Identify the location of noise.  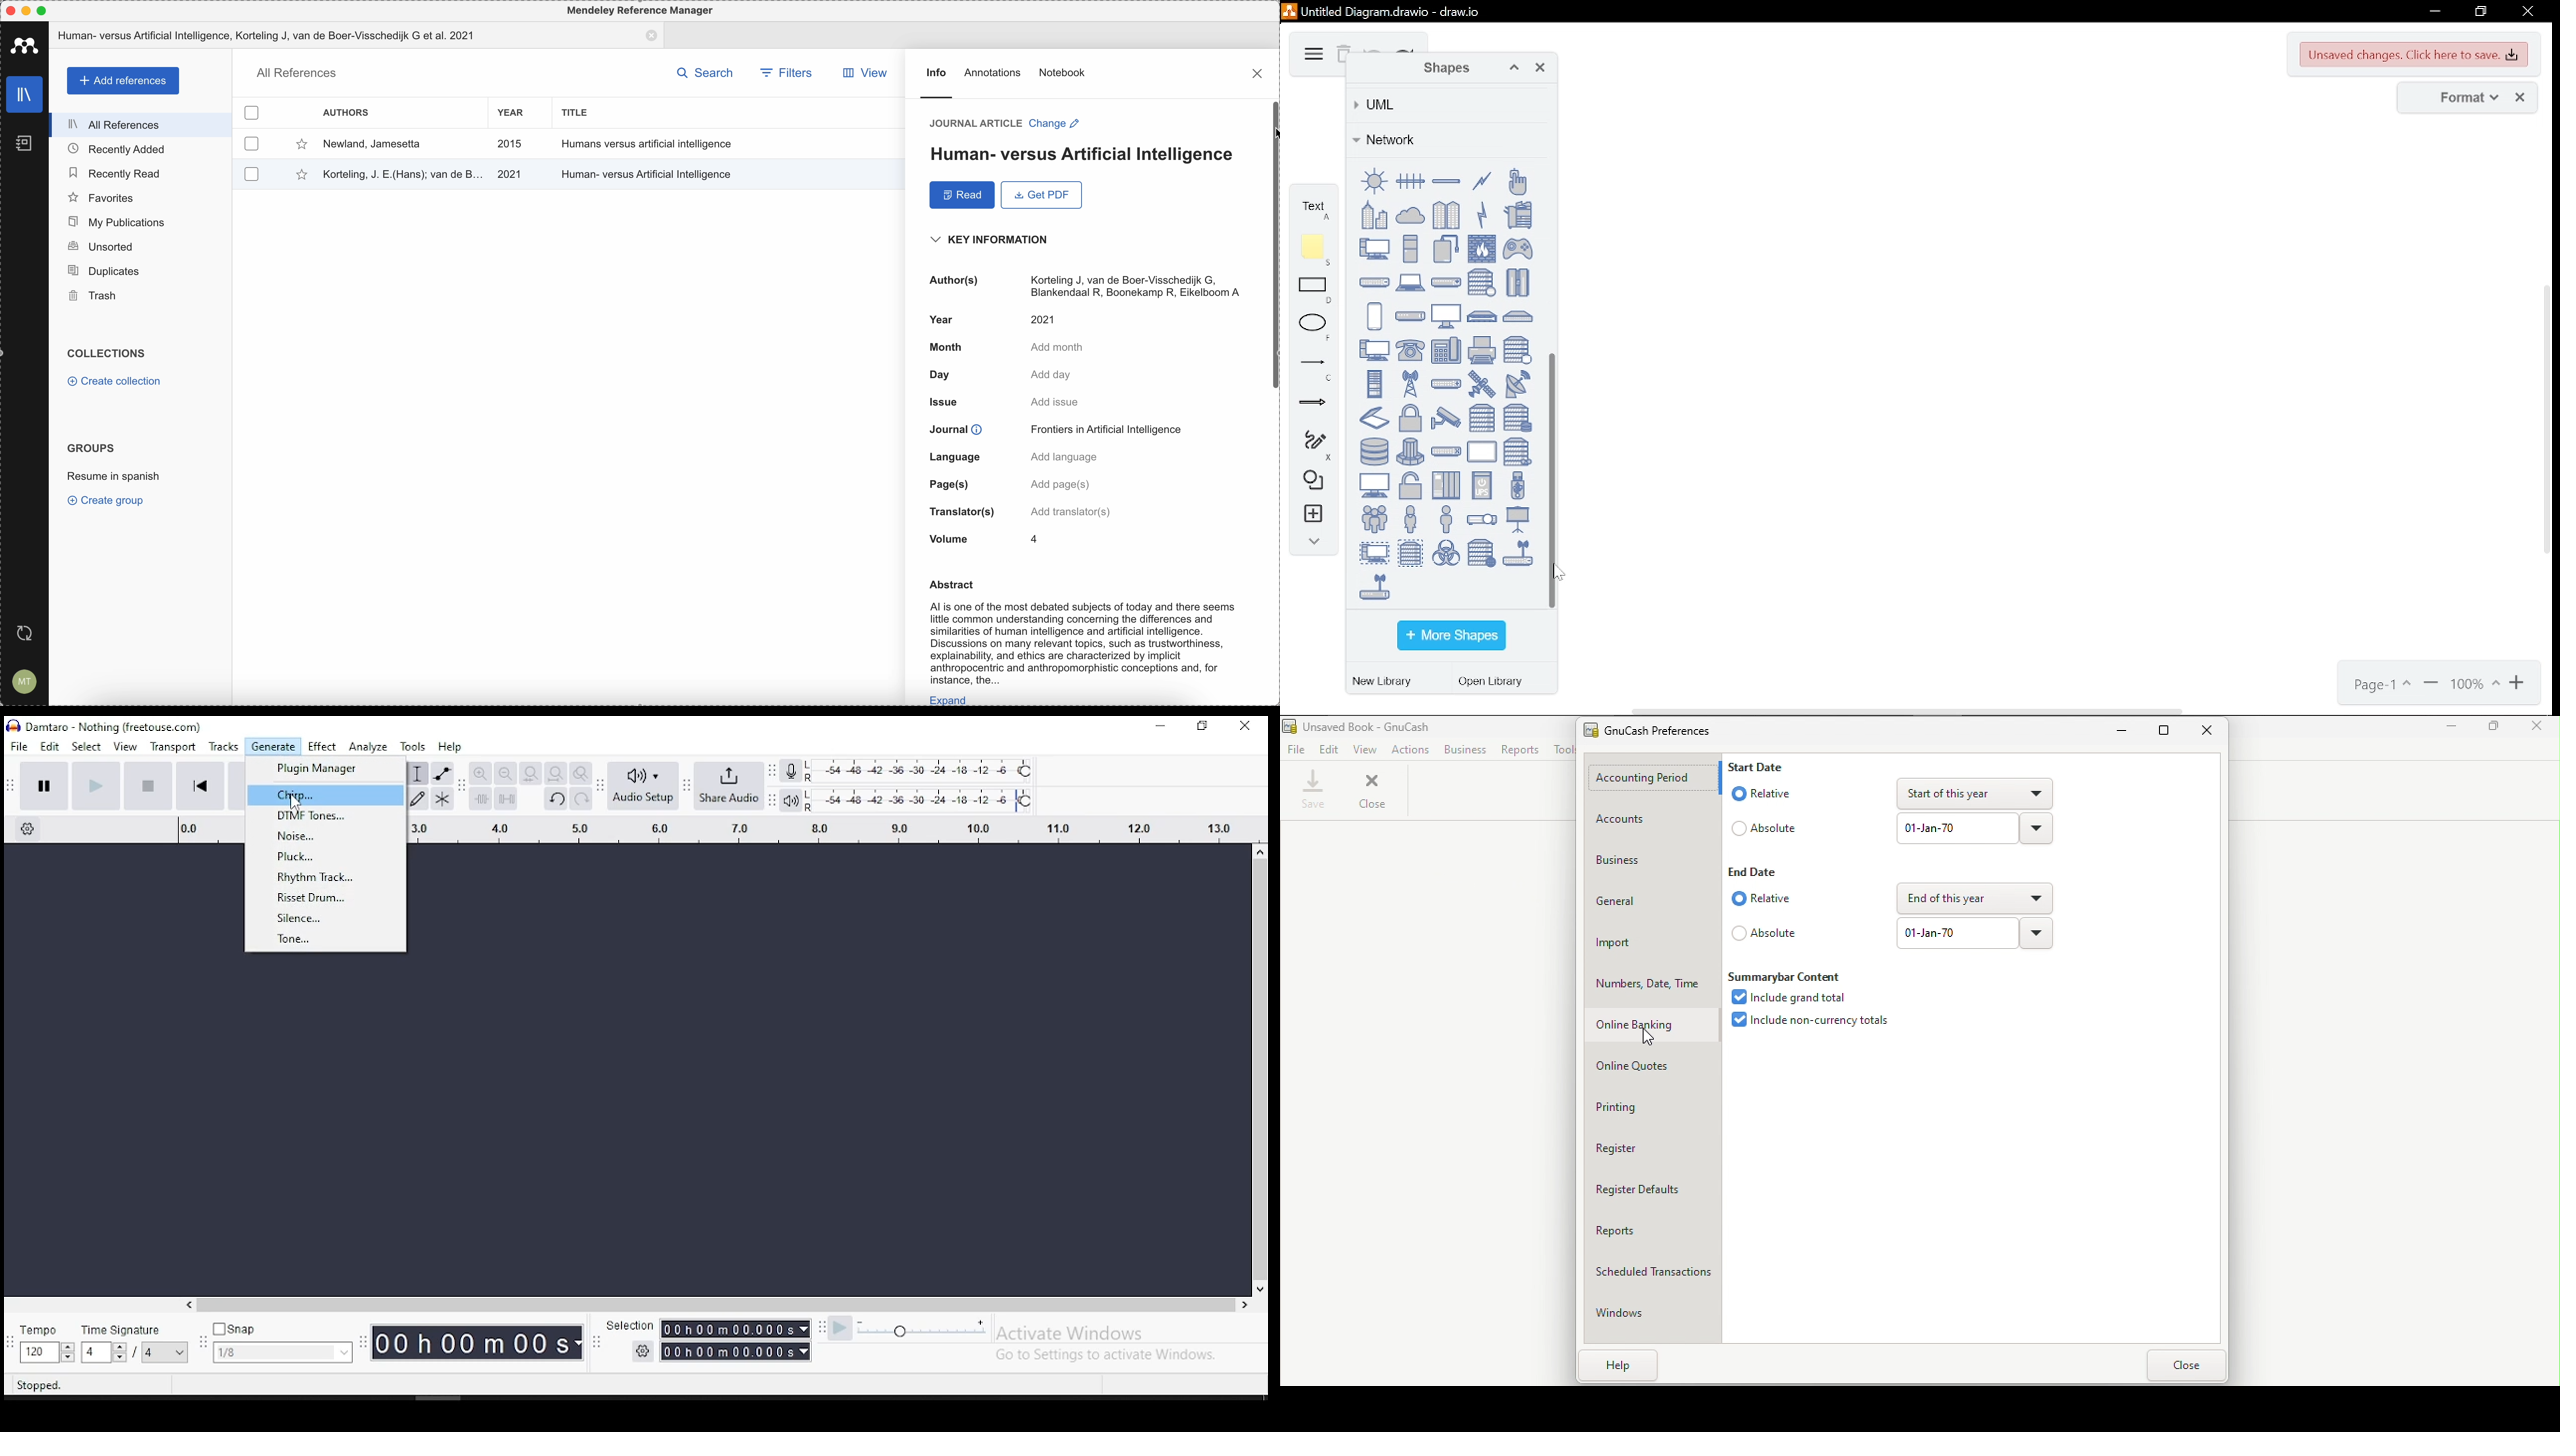
(323, 835).